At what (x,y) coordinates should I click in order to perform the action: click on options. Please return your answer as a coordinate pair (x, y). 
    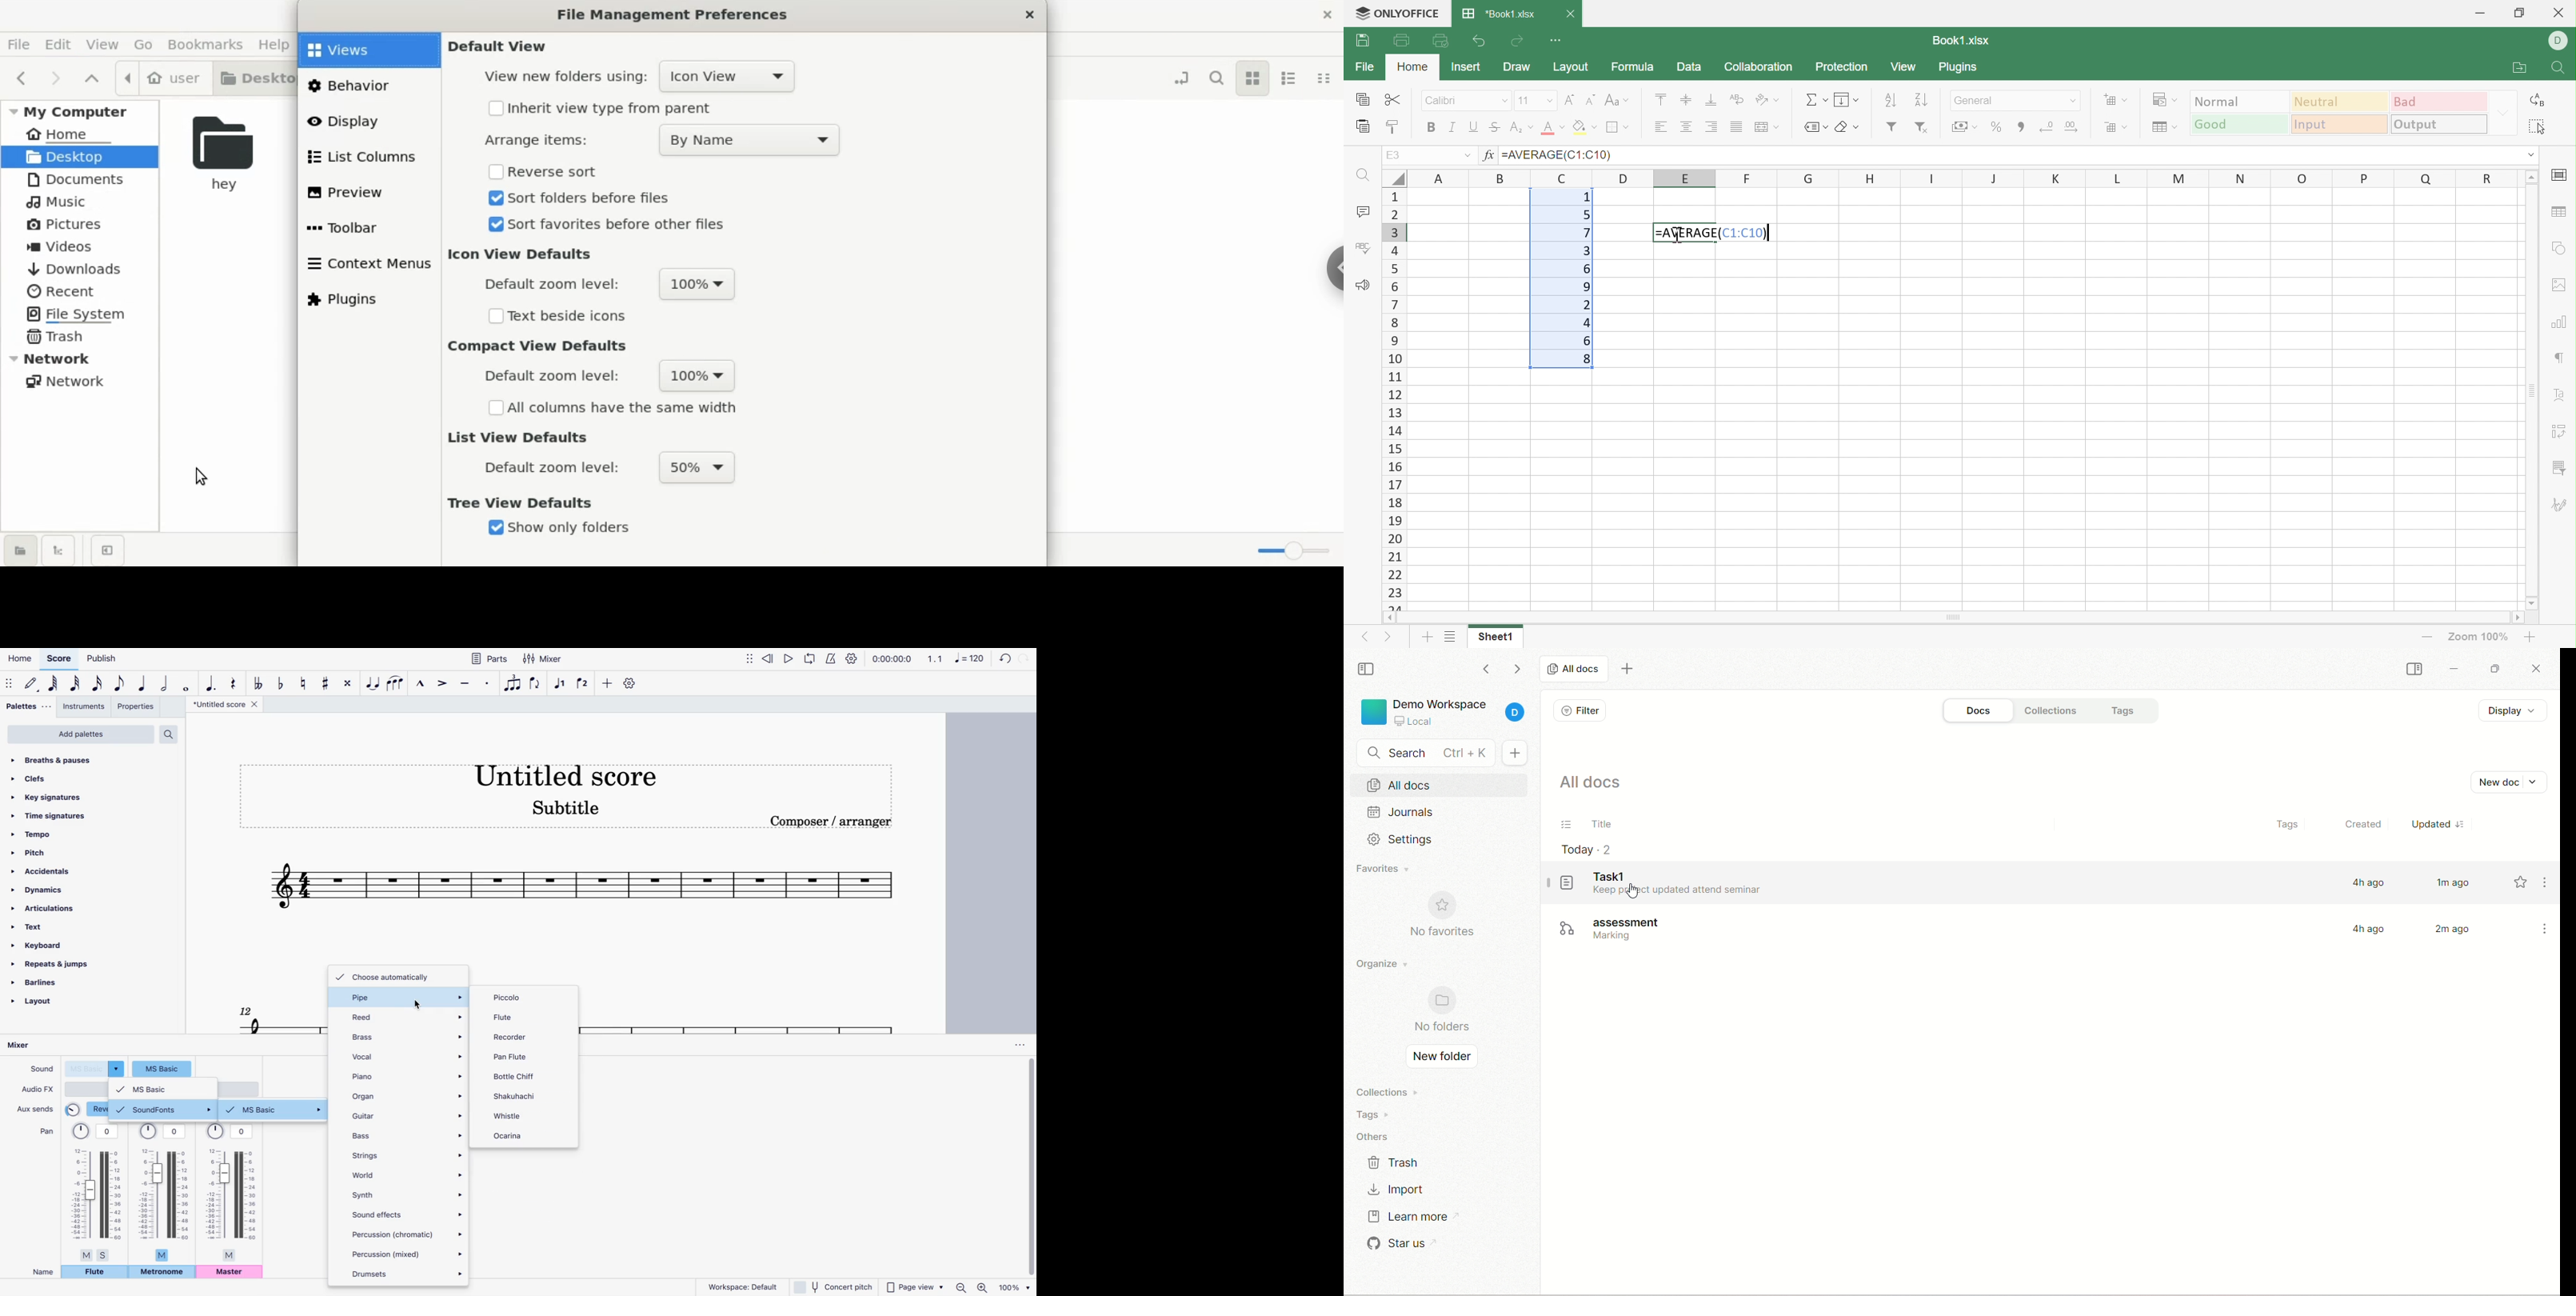
    Looking at the image, I should click on (1019, 1045).